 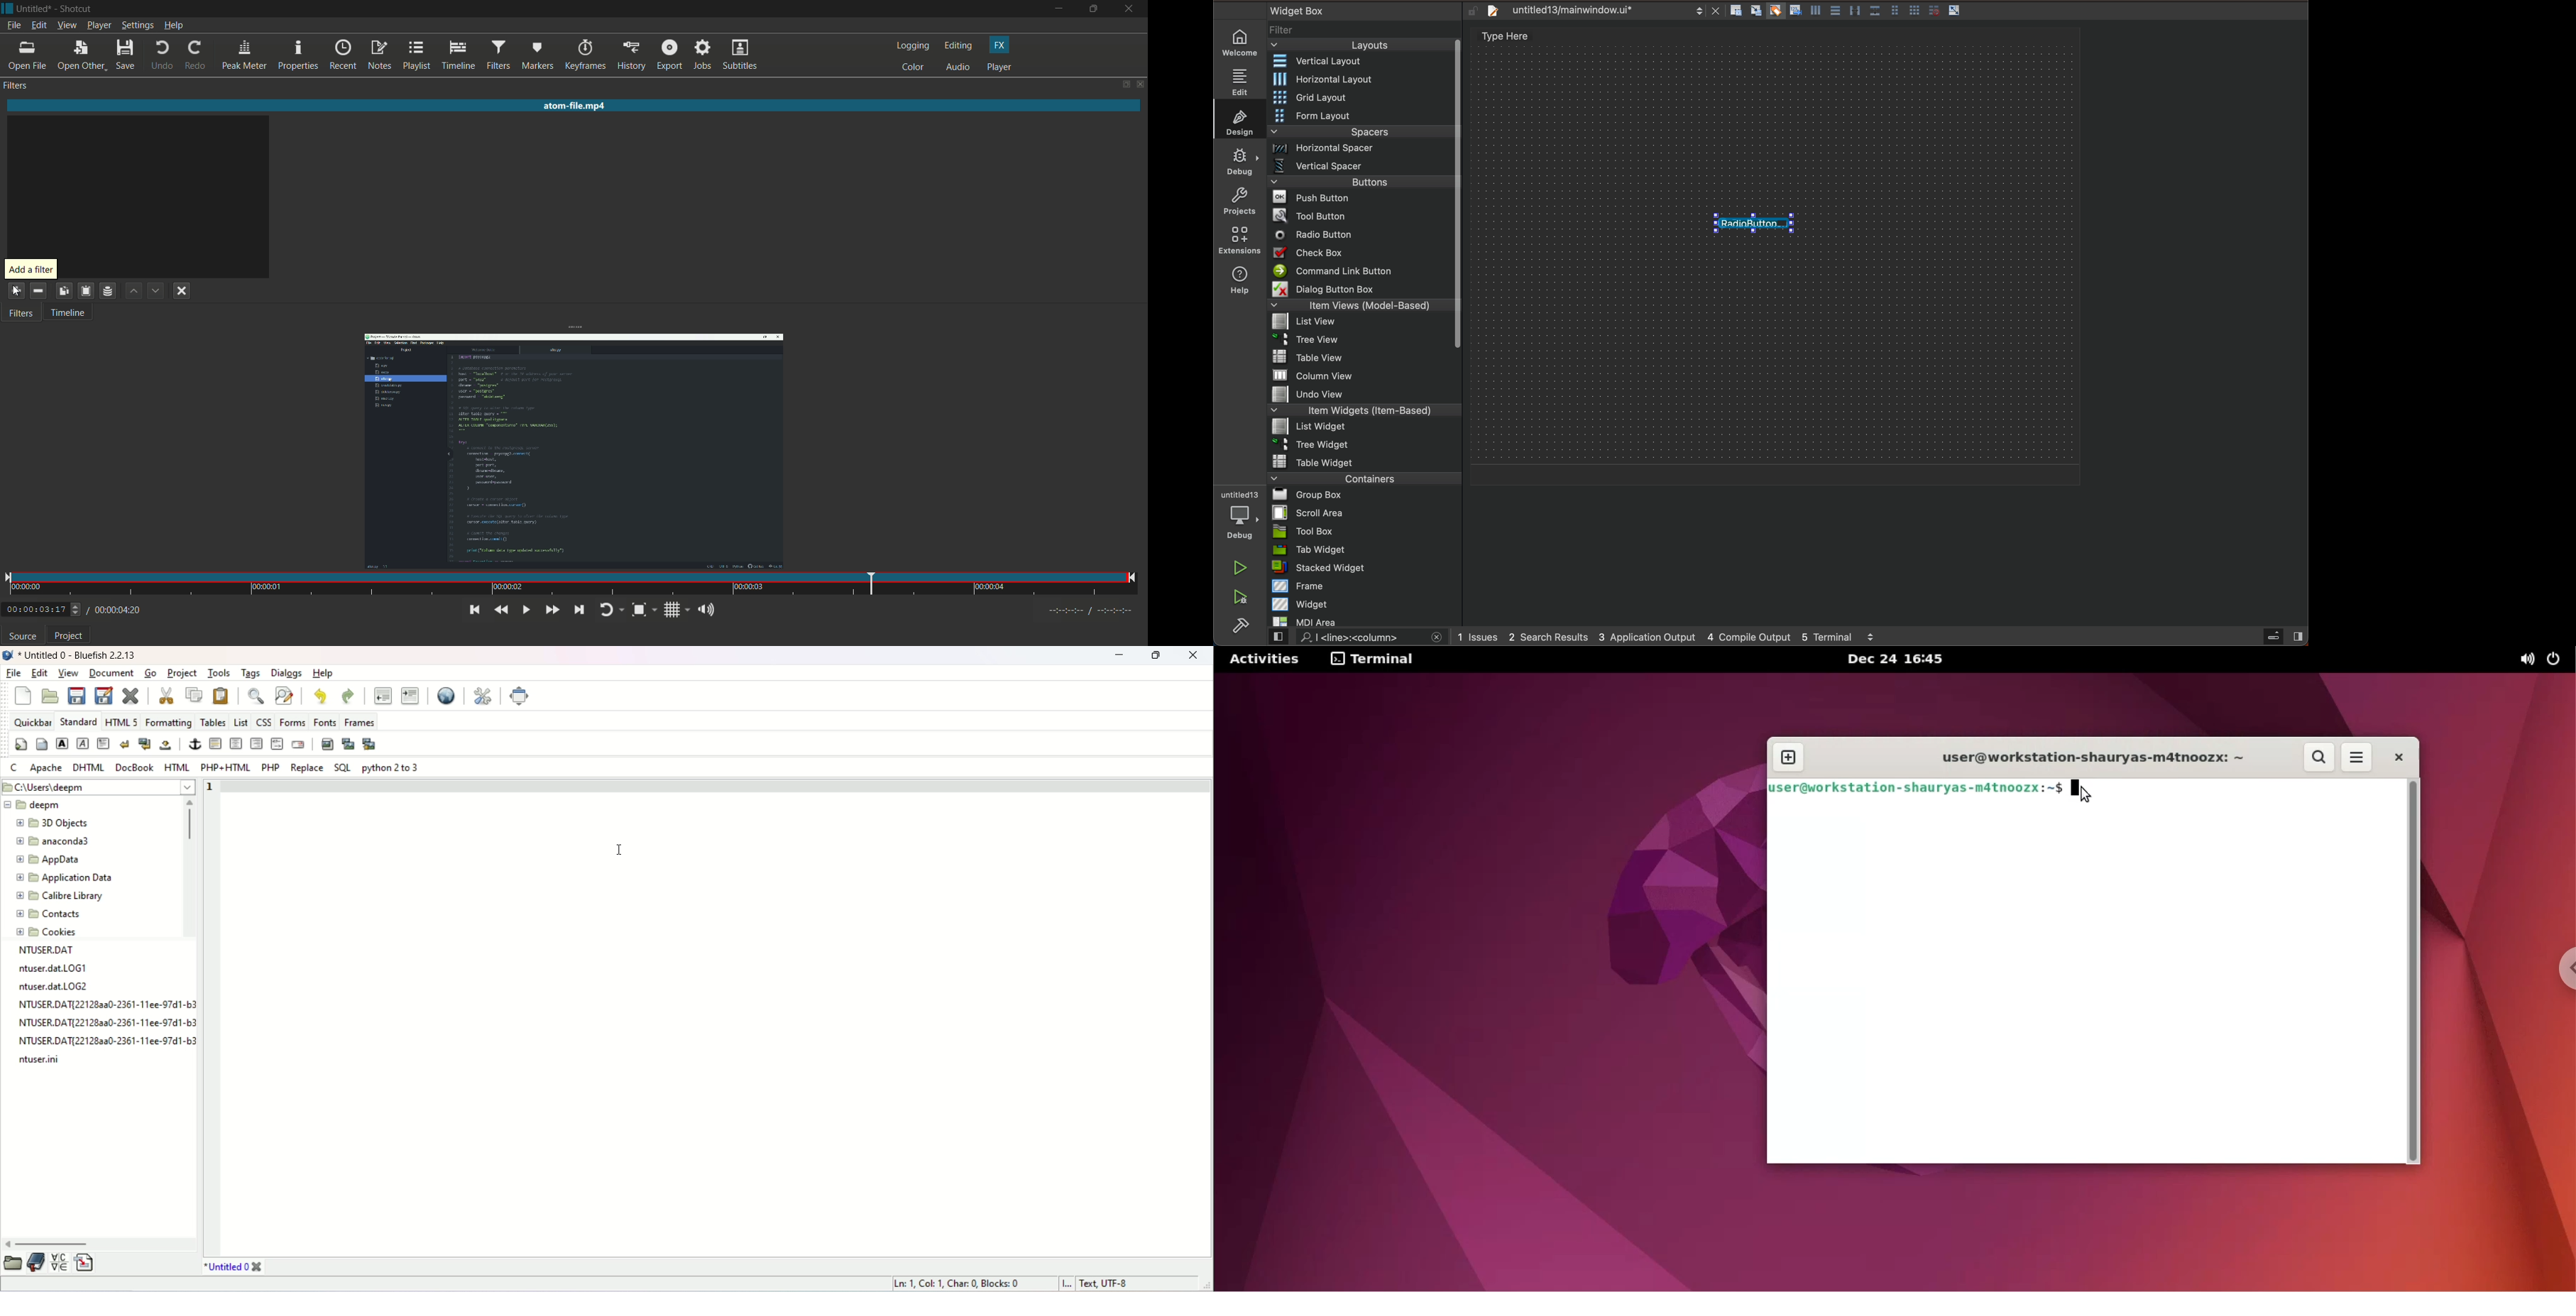 I want to click on redo, so click(x=196, y=56).